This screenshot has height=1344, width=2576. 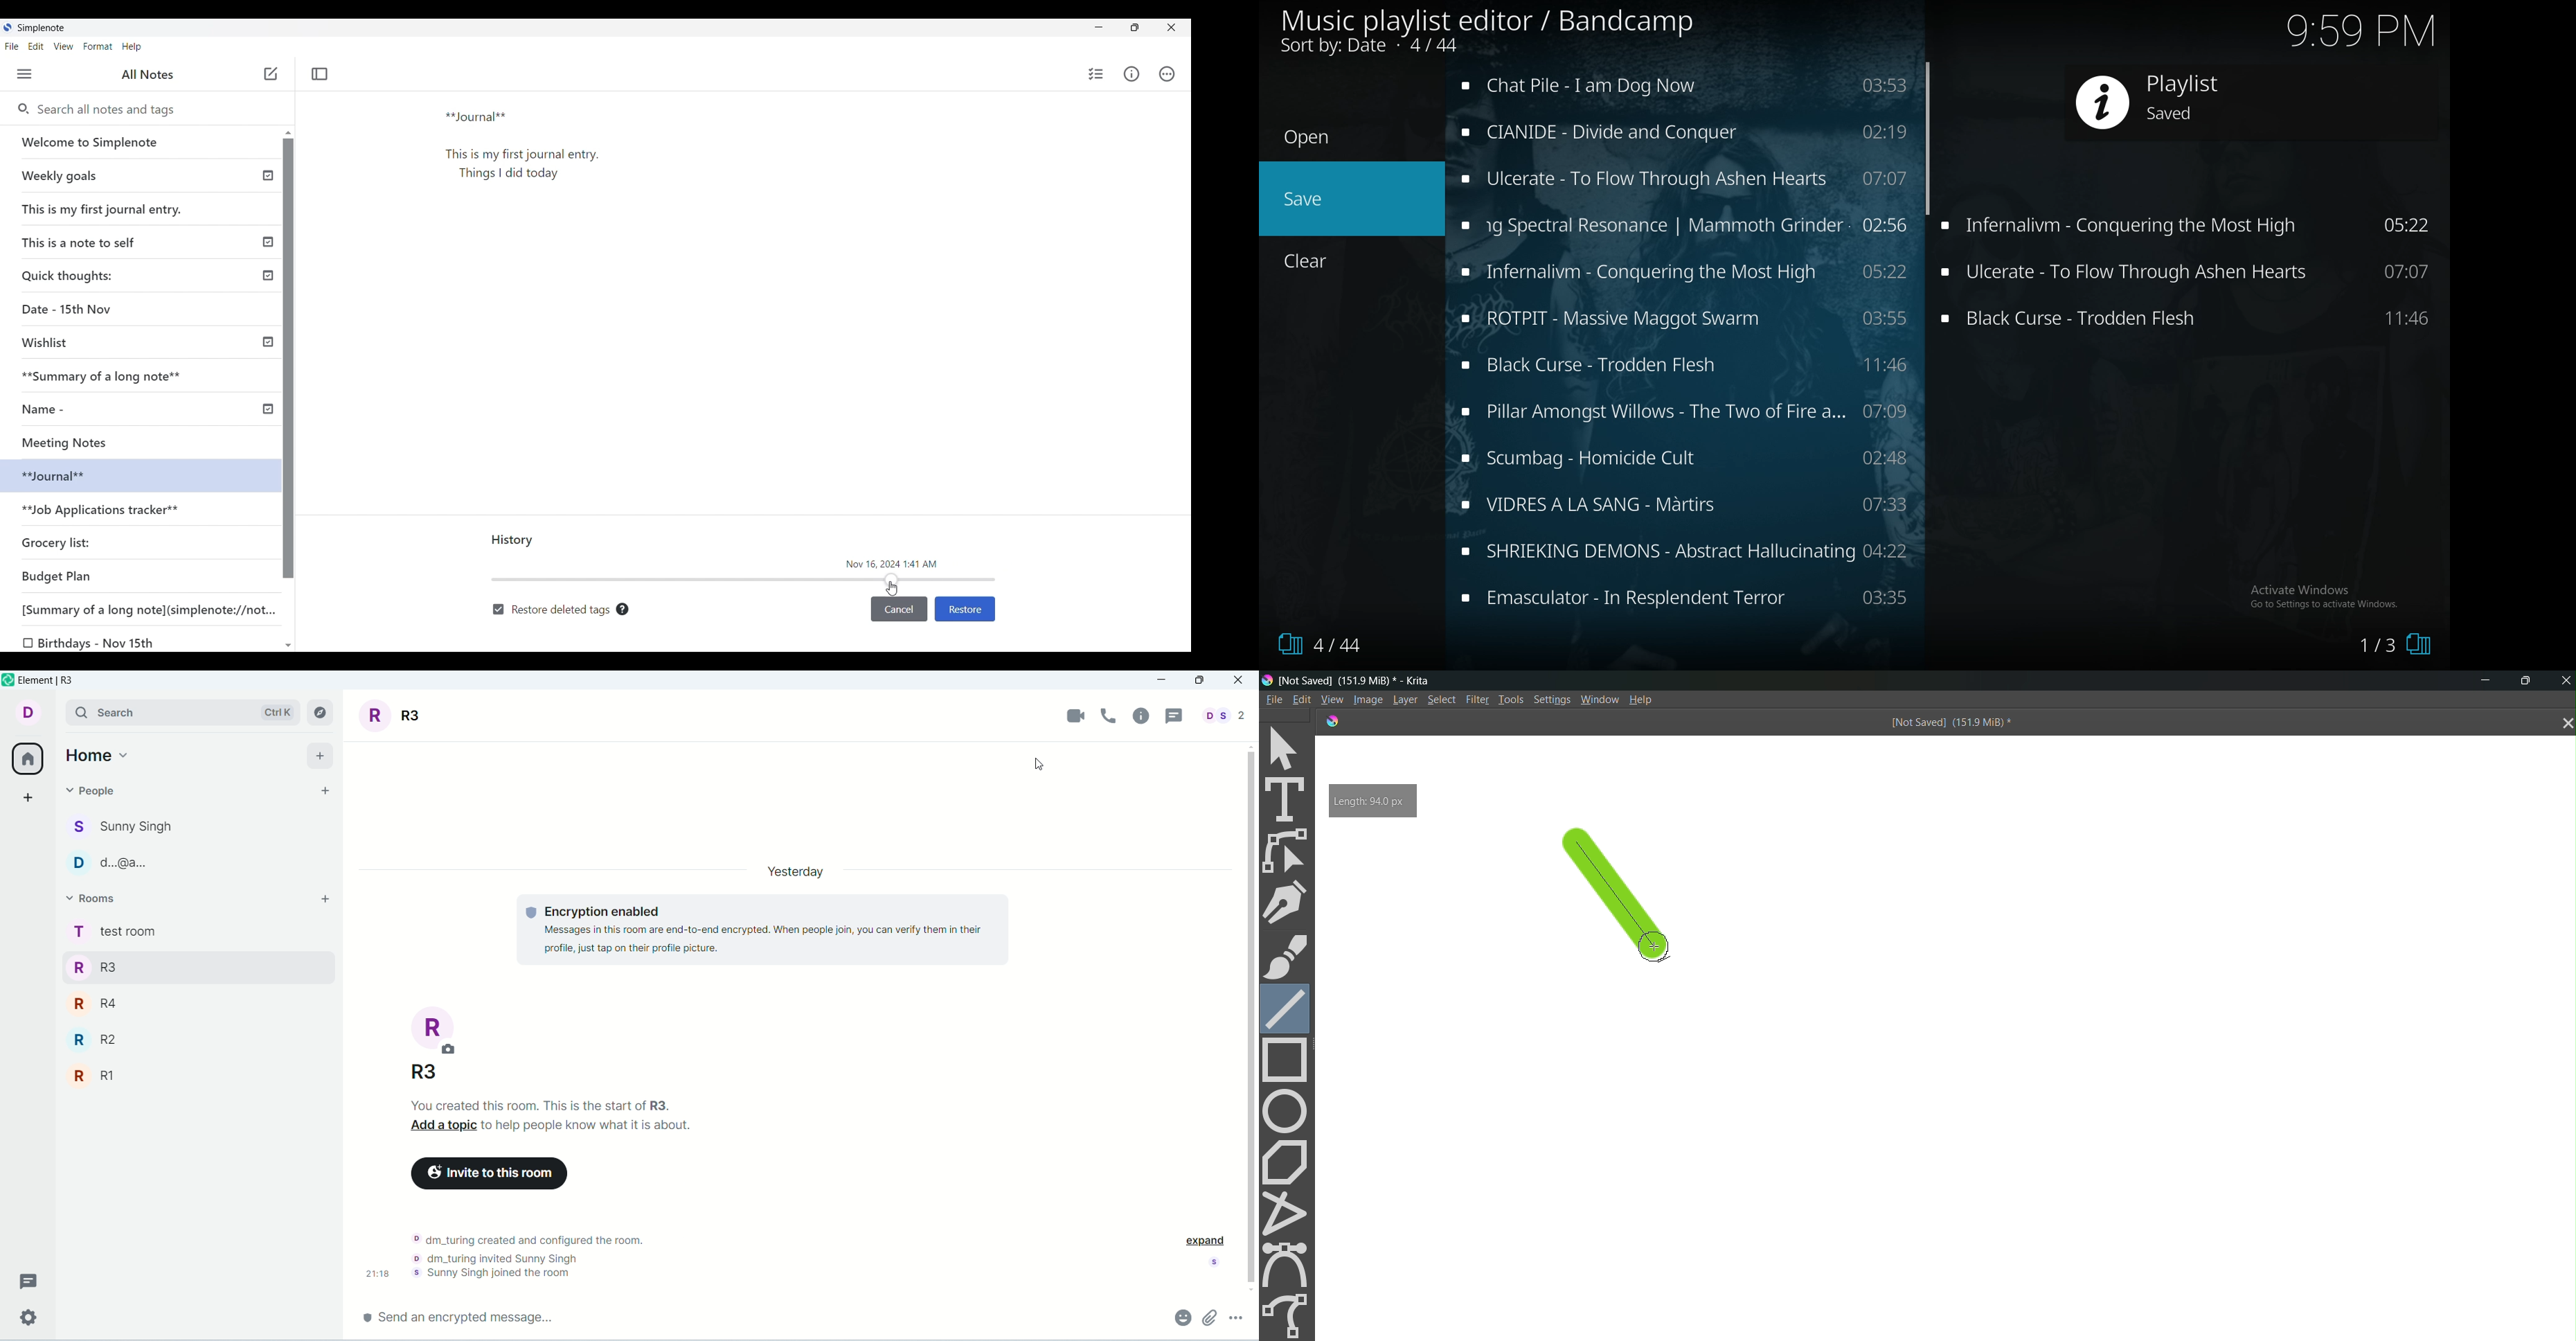 What do you see at coordinates (79, 441) in the screenshot?
I see `Meeting Notes` at bounding box center [79, 441].